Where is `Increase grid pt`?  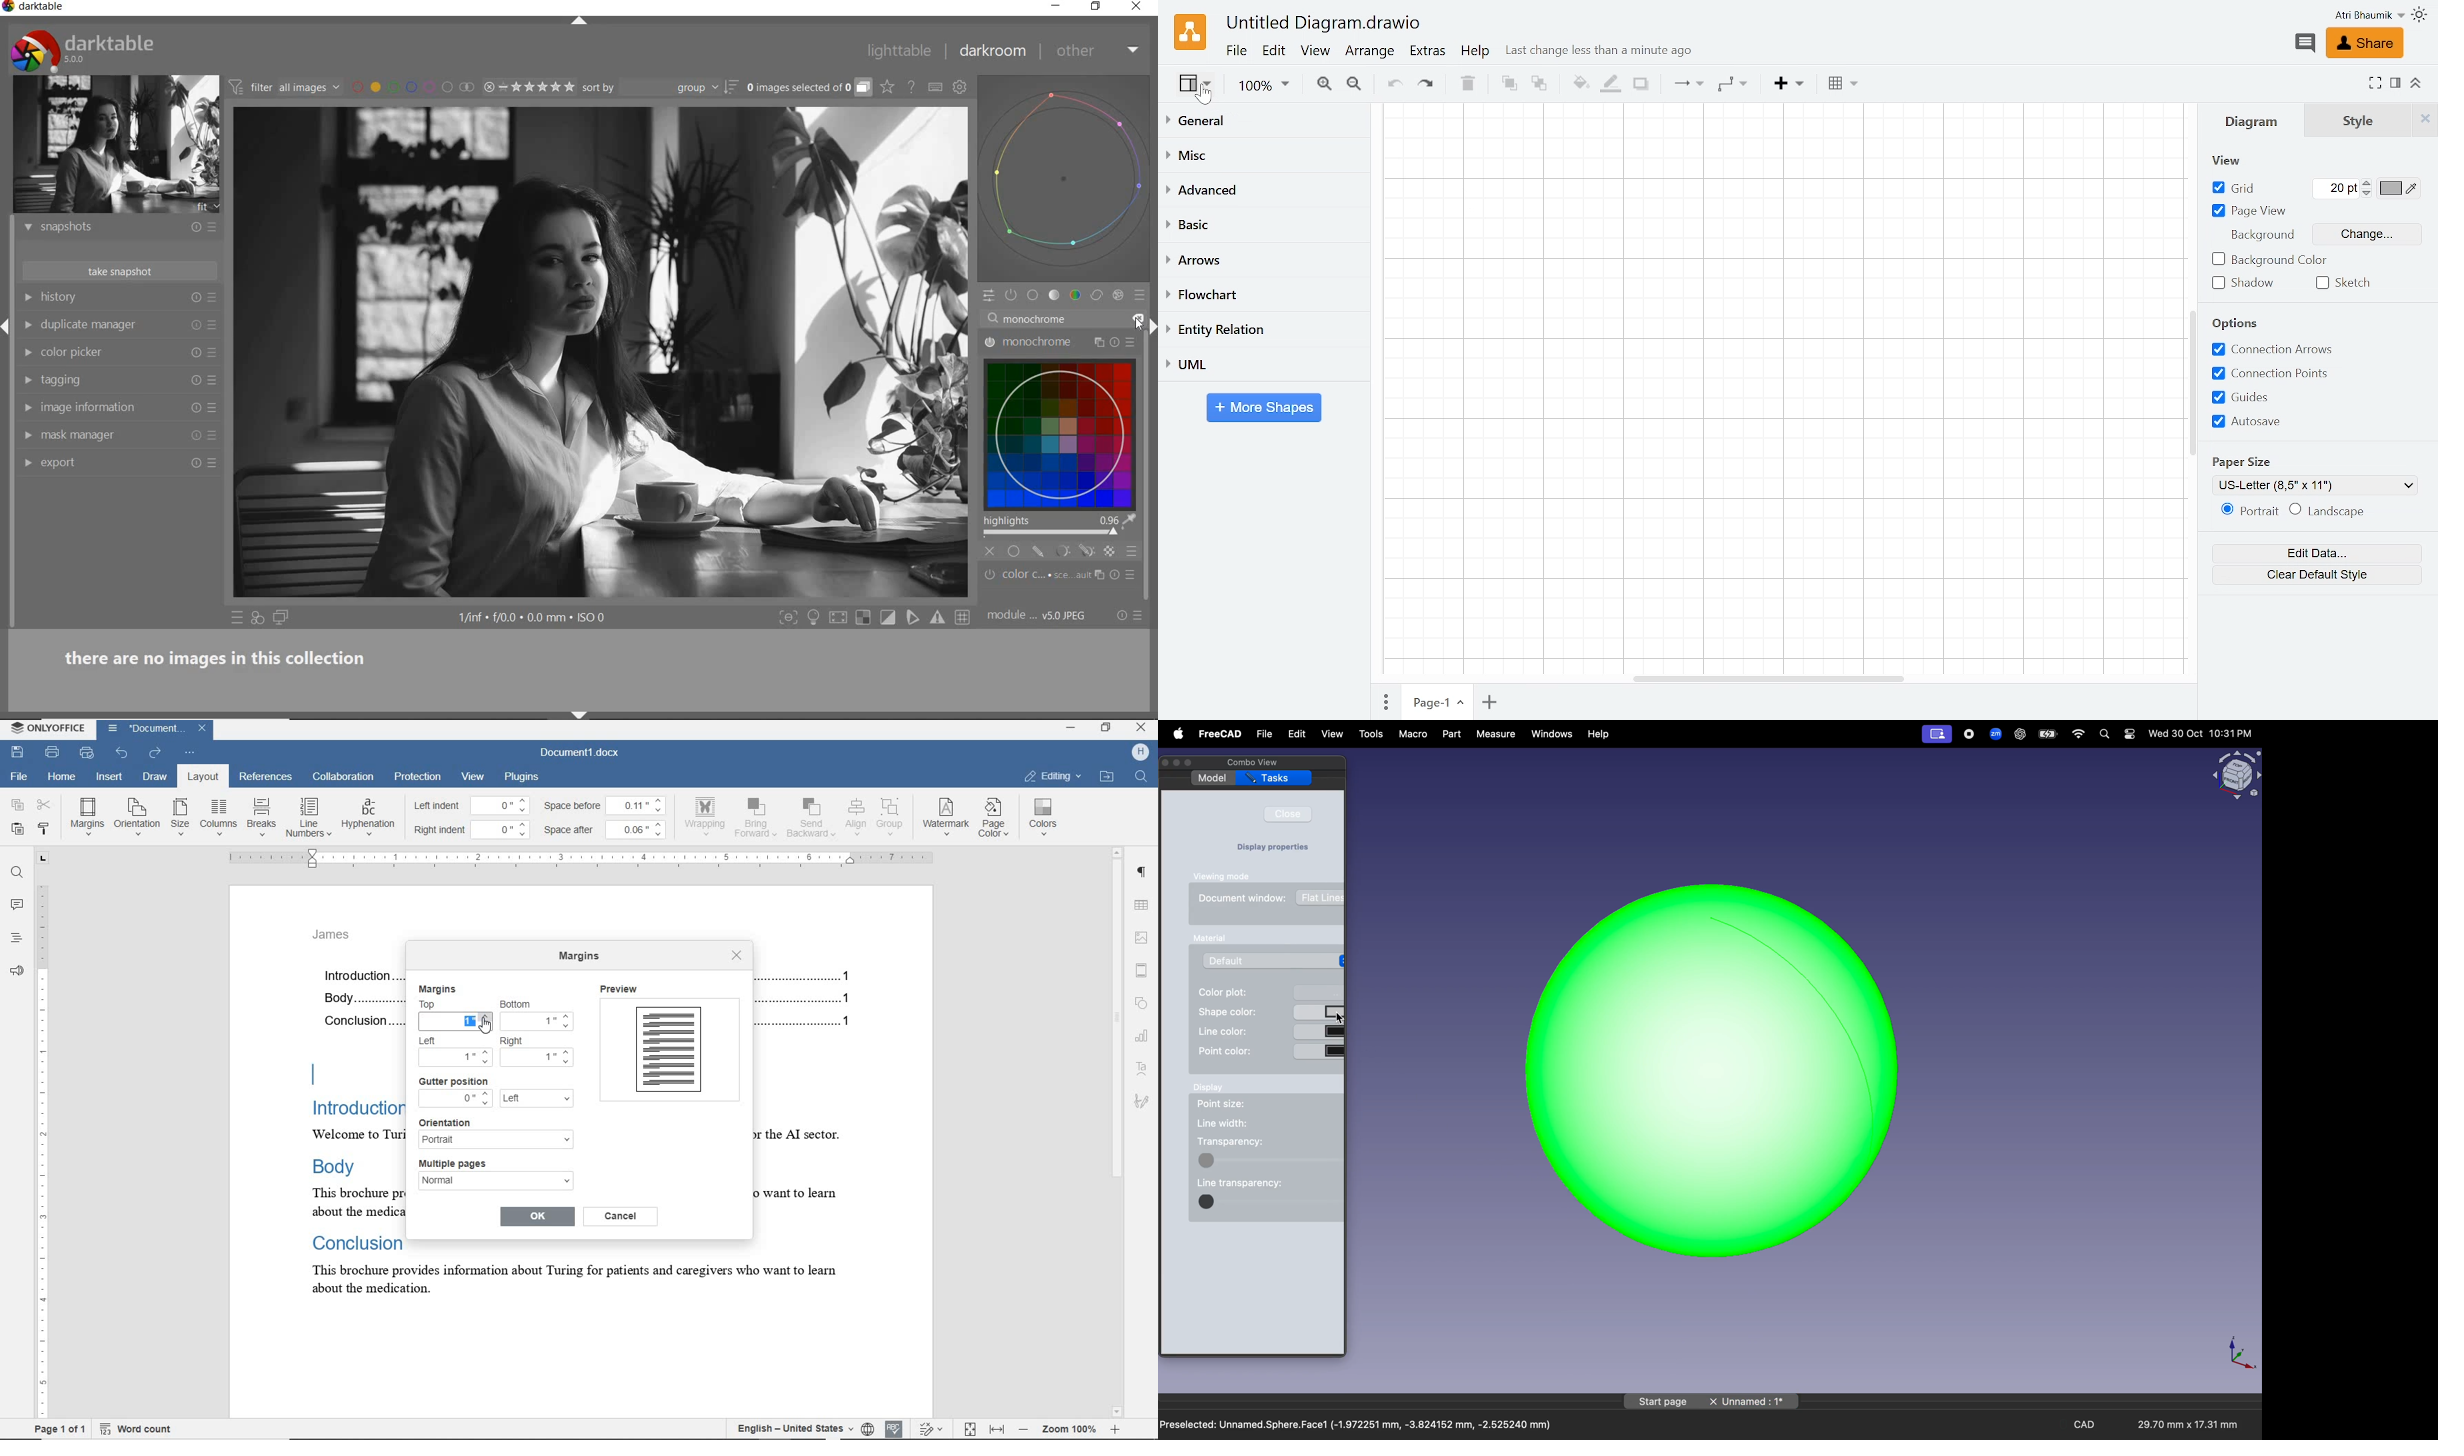
Increase grid pt is located at coordinates (2368, 184).